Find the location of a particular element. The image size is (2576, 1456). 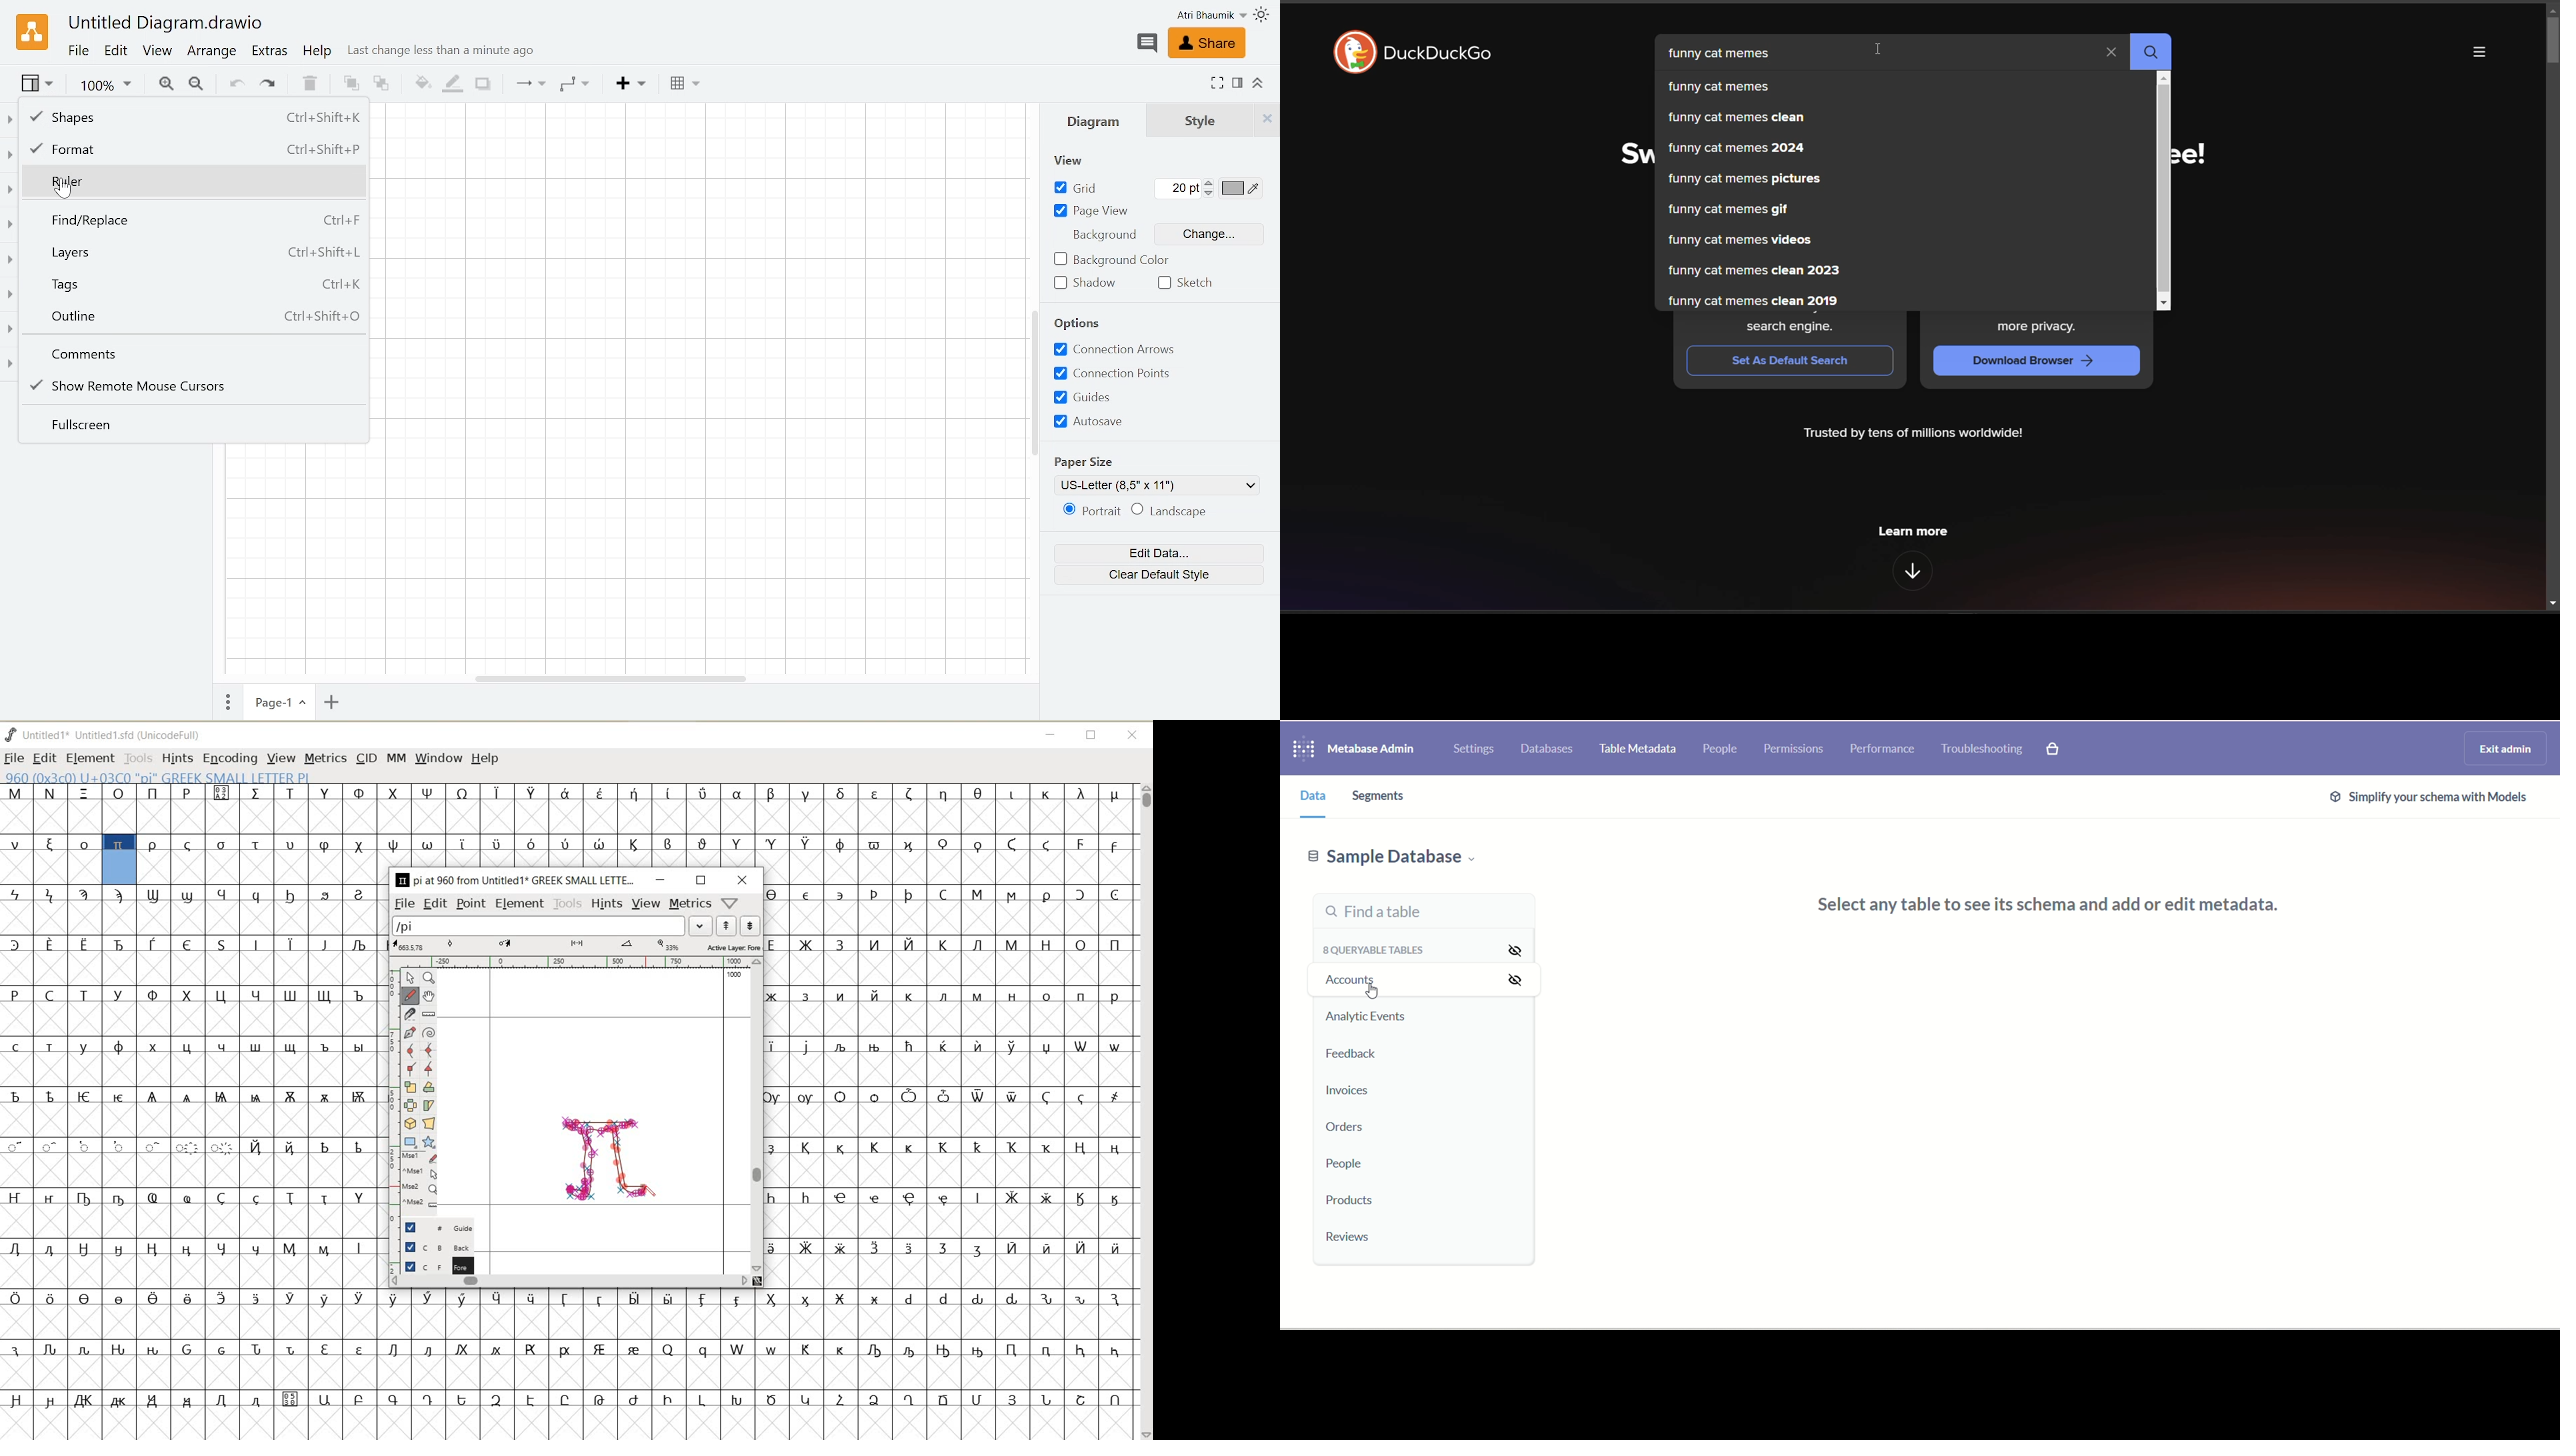

rectangle or ellipse is located at coordinates (410, 1142).